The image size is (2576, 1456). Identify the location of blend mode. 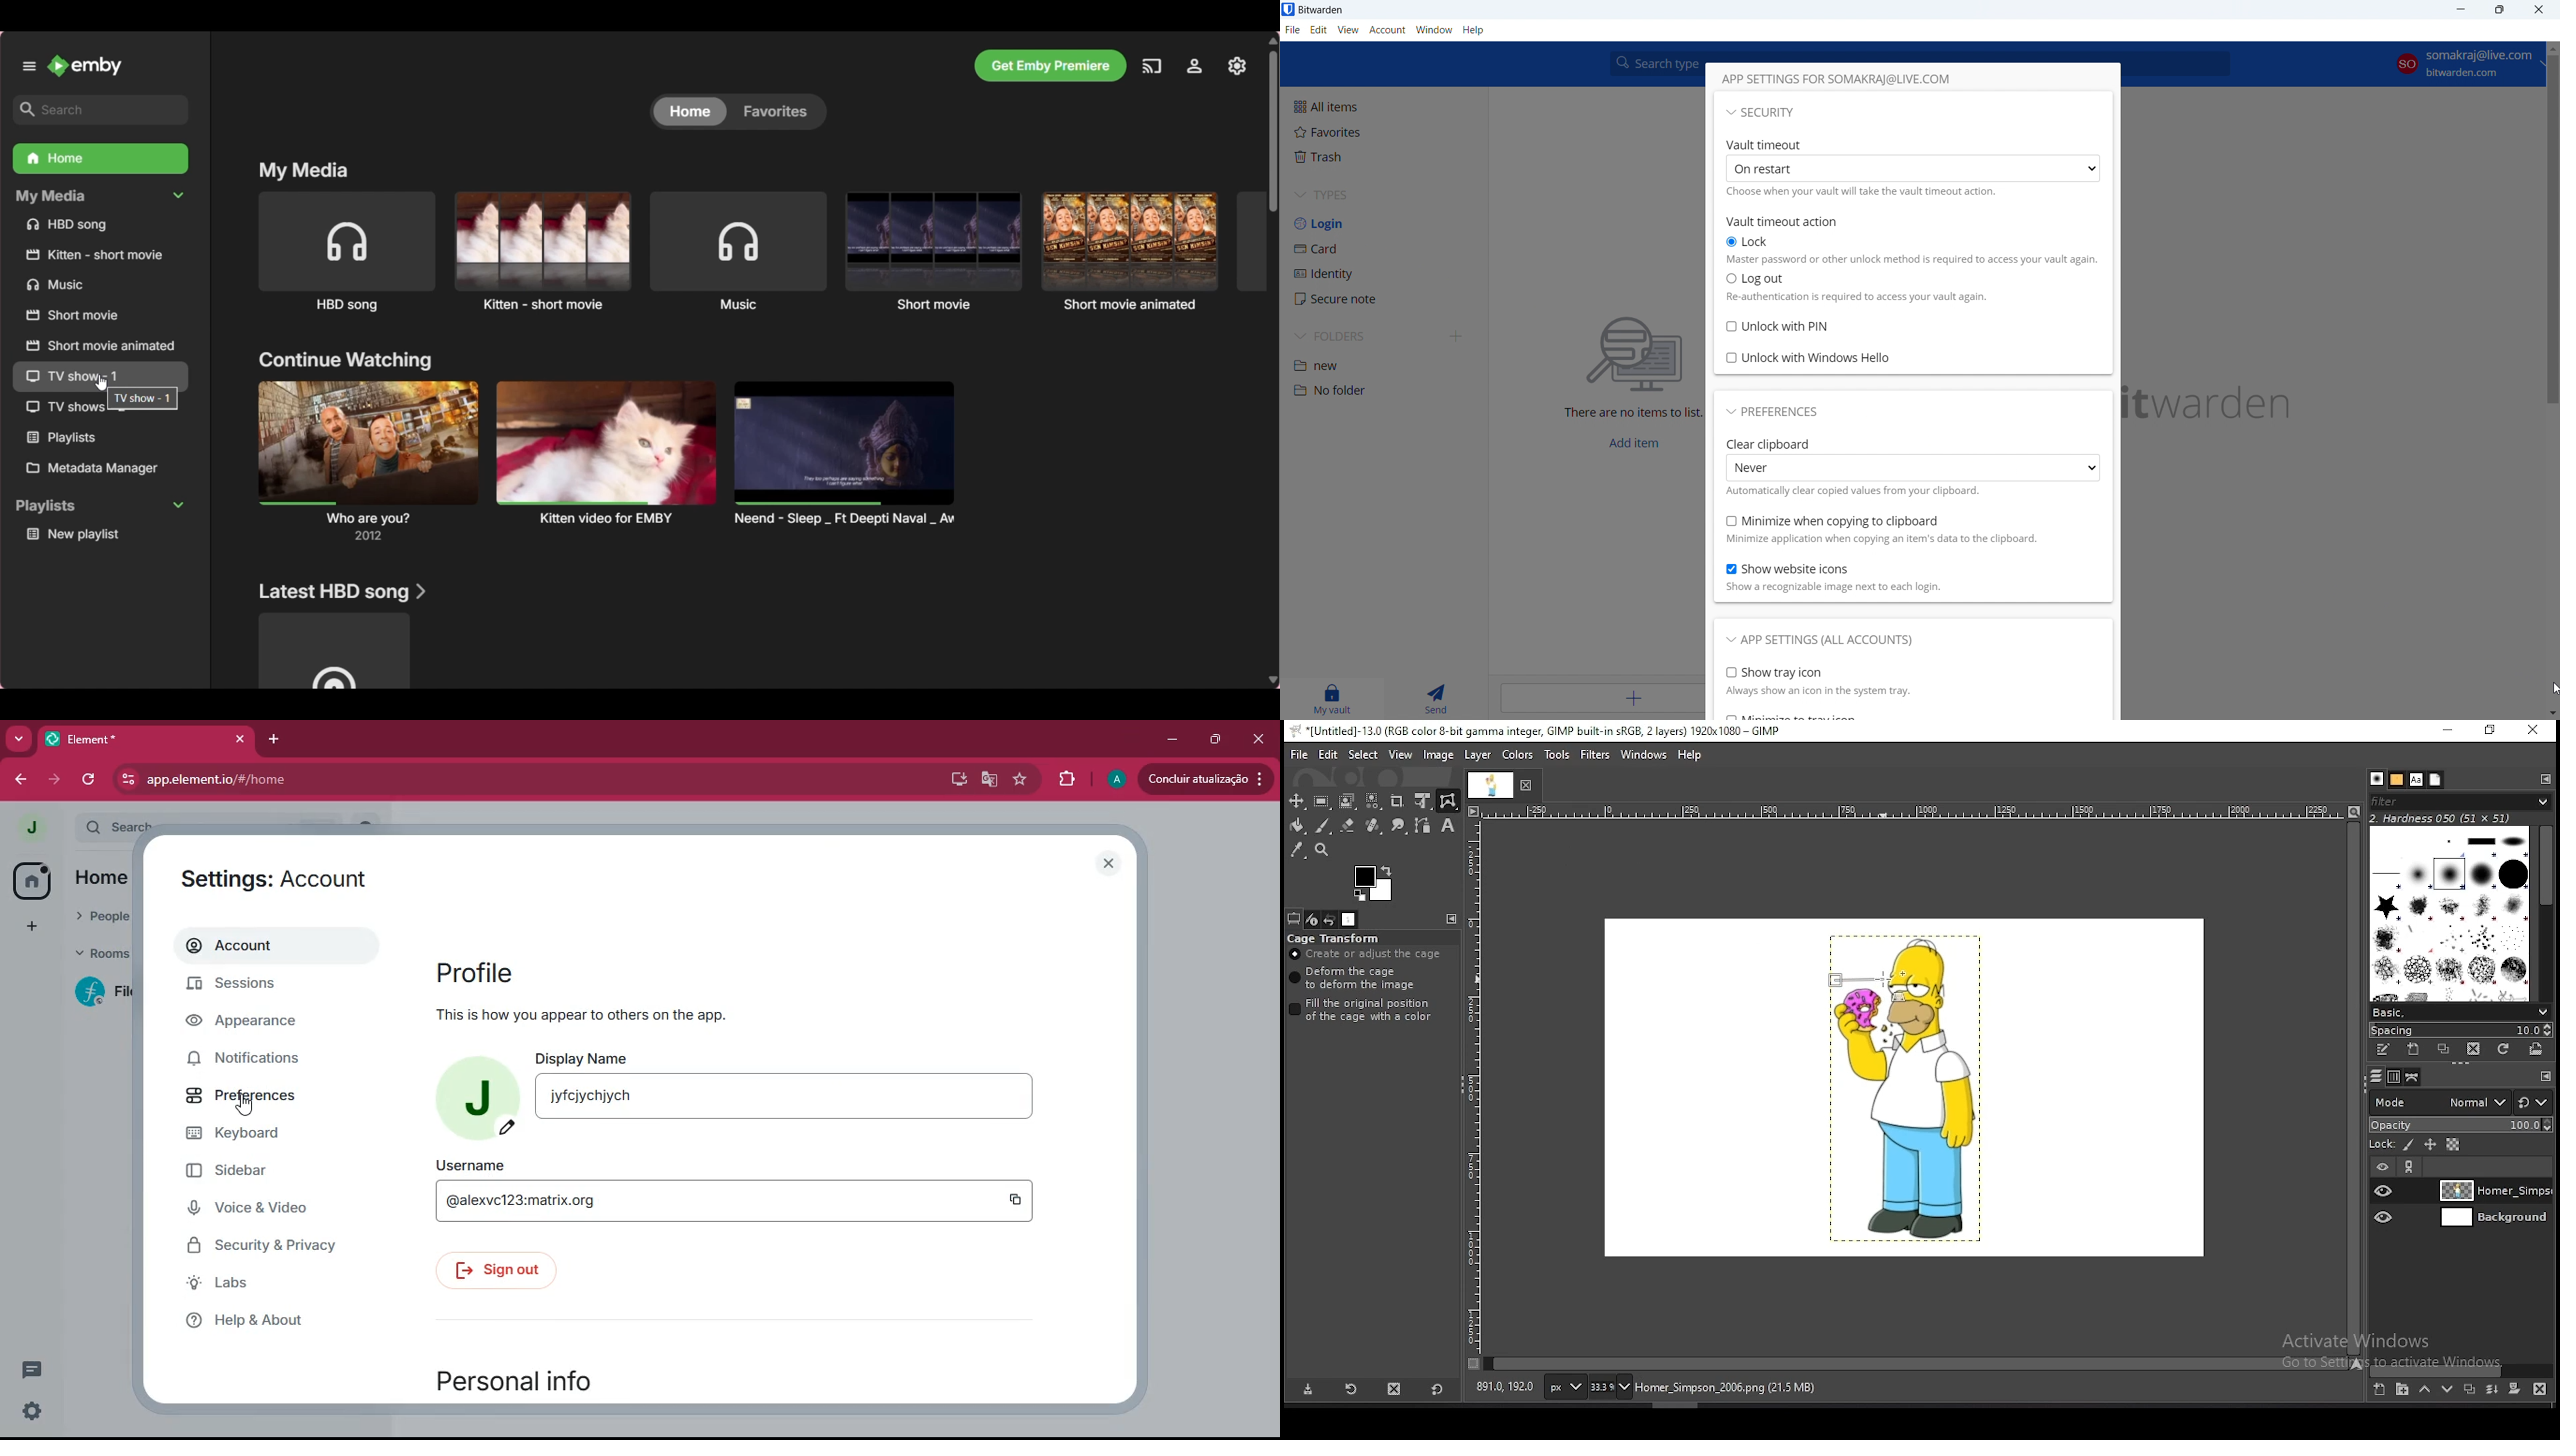
(2435, 1101).